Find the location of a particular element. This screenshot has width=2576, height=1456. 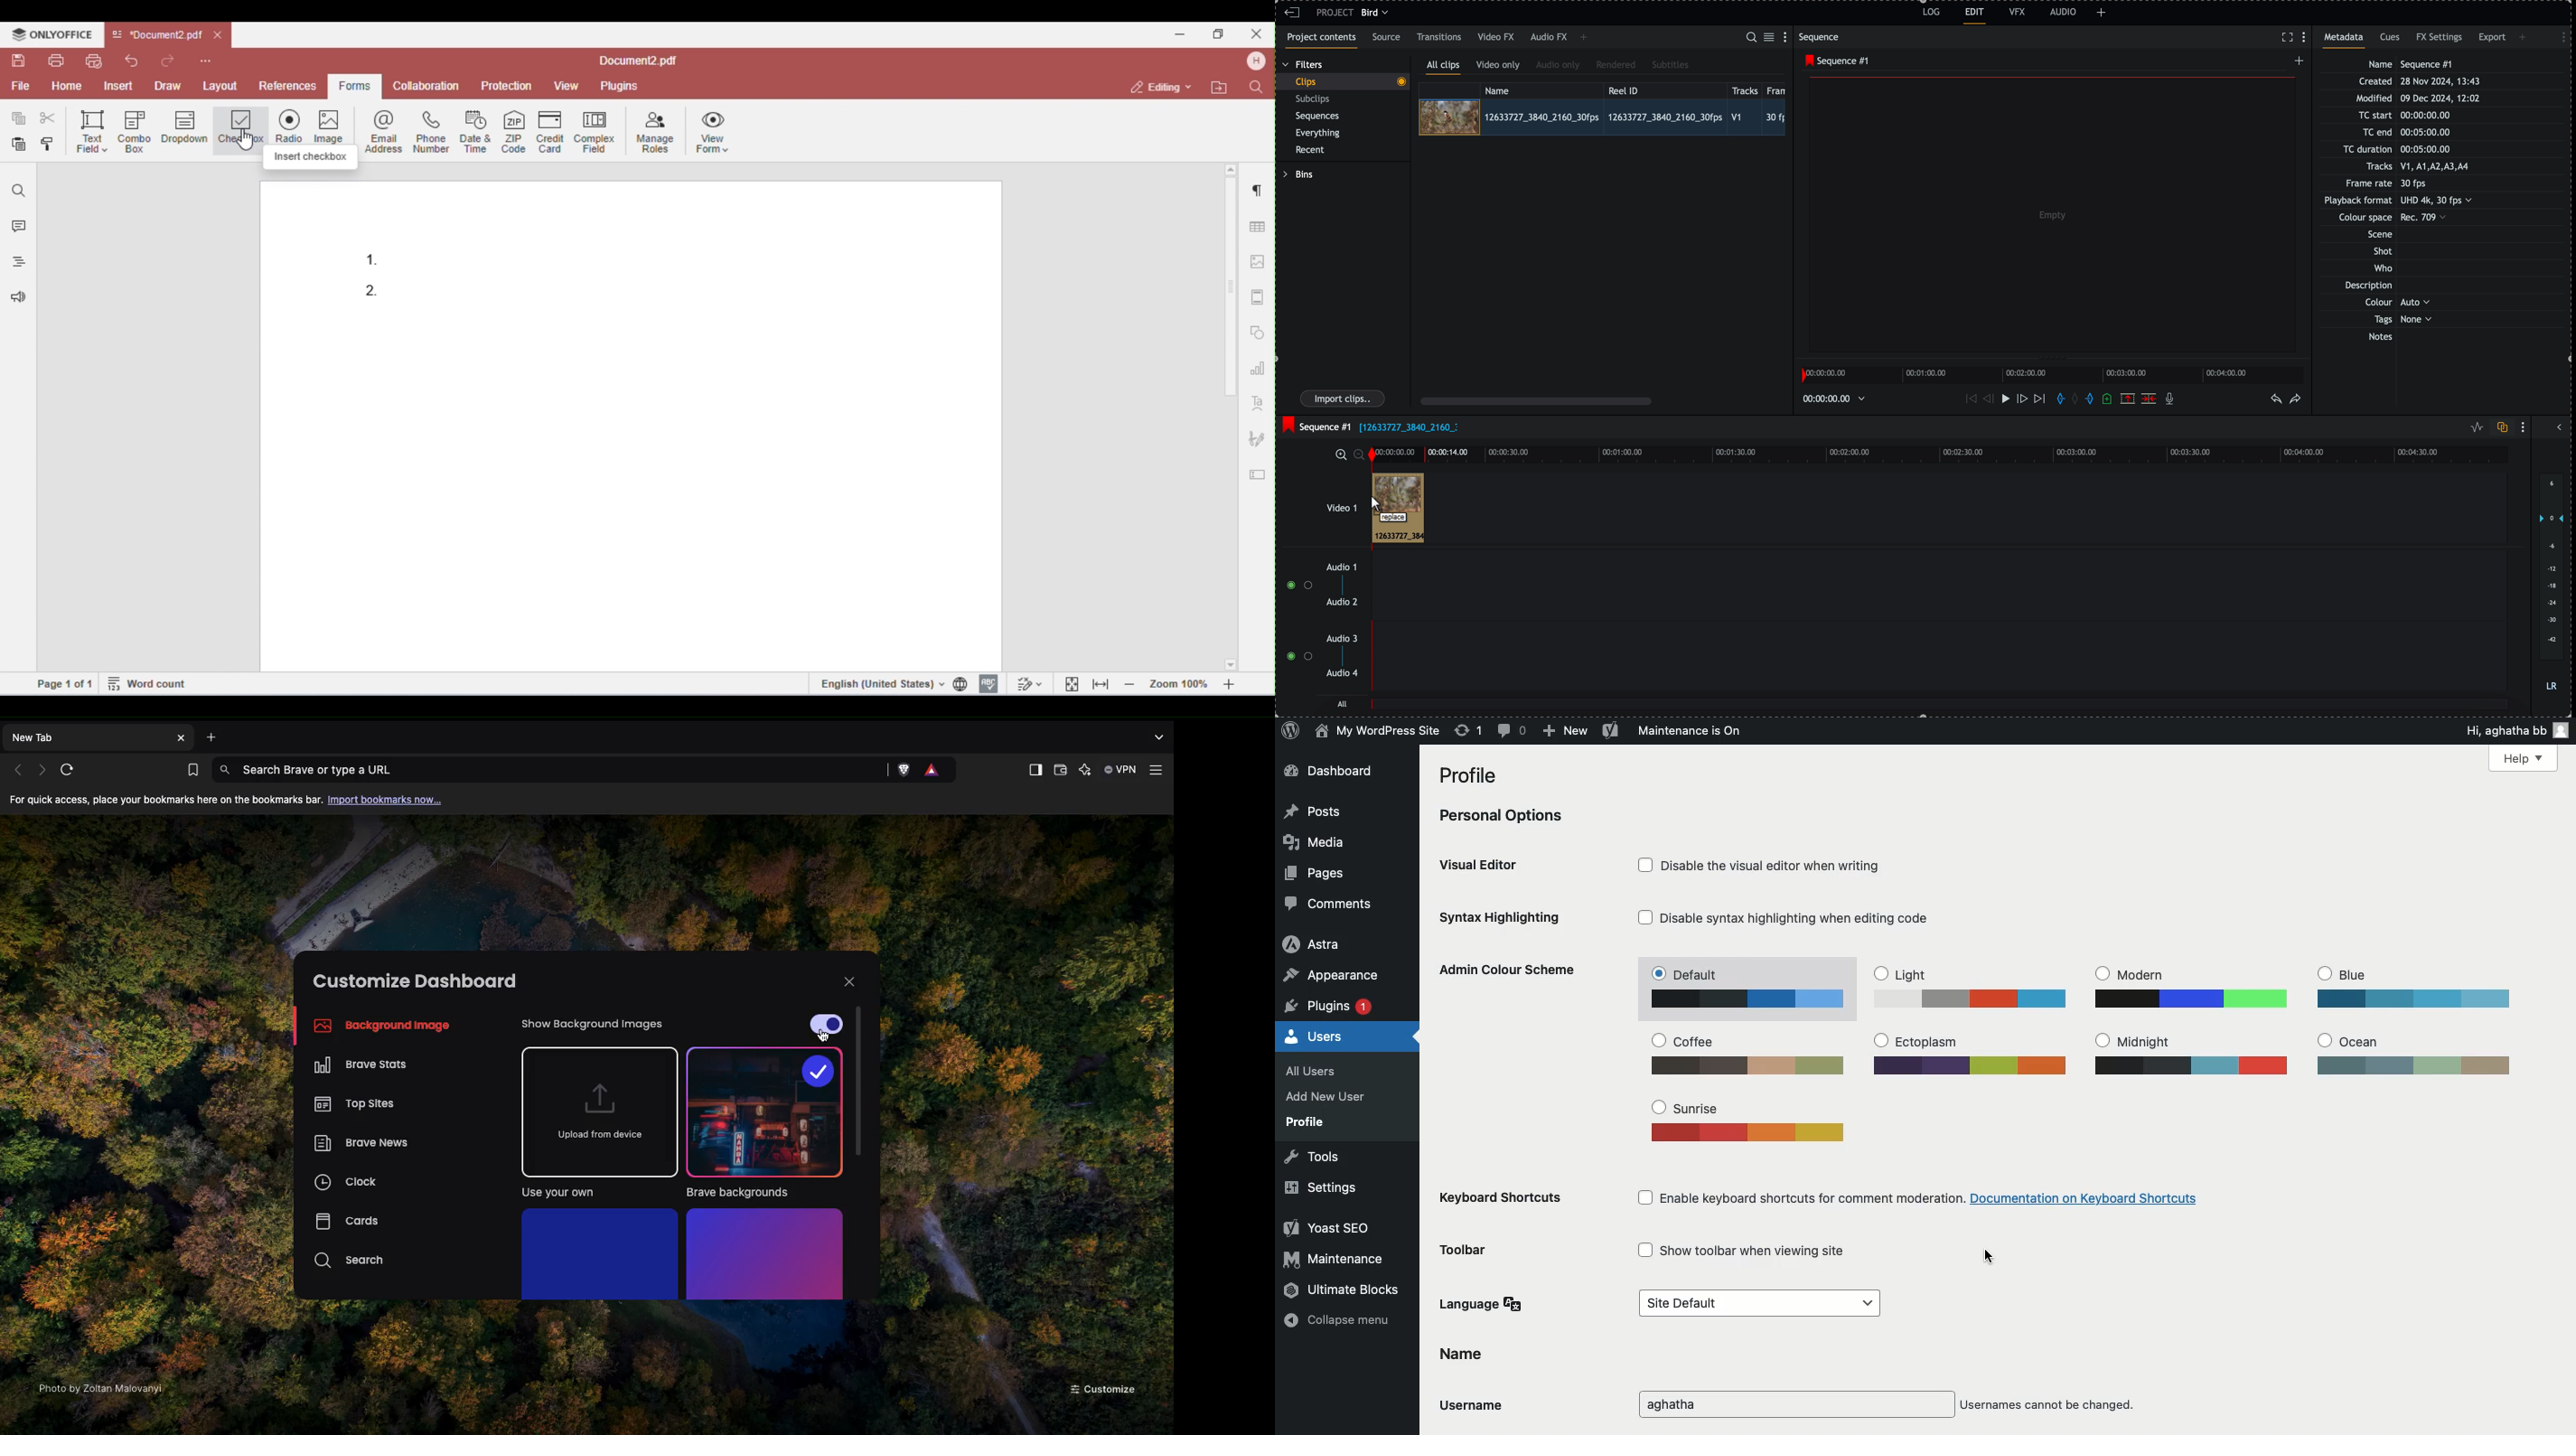

Refresh page is located at coordinates (73, 770).